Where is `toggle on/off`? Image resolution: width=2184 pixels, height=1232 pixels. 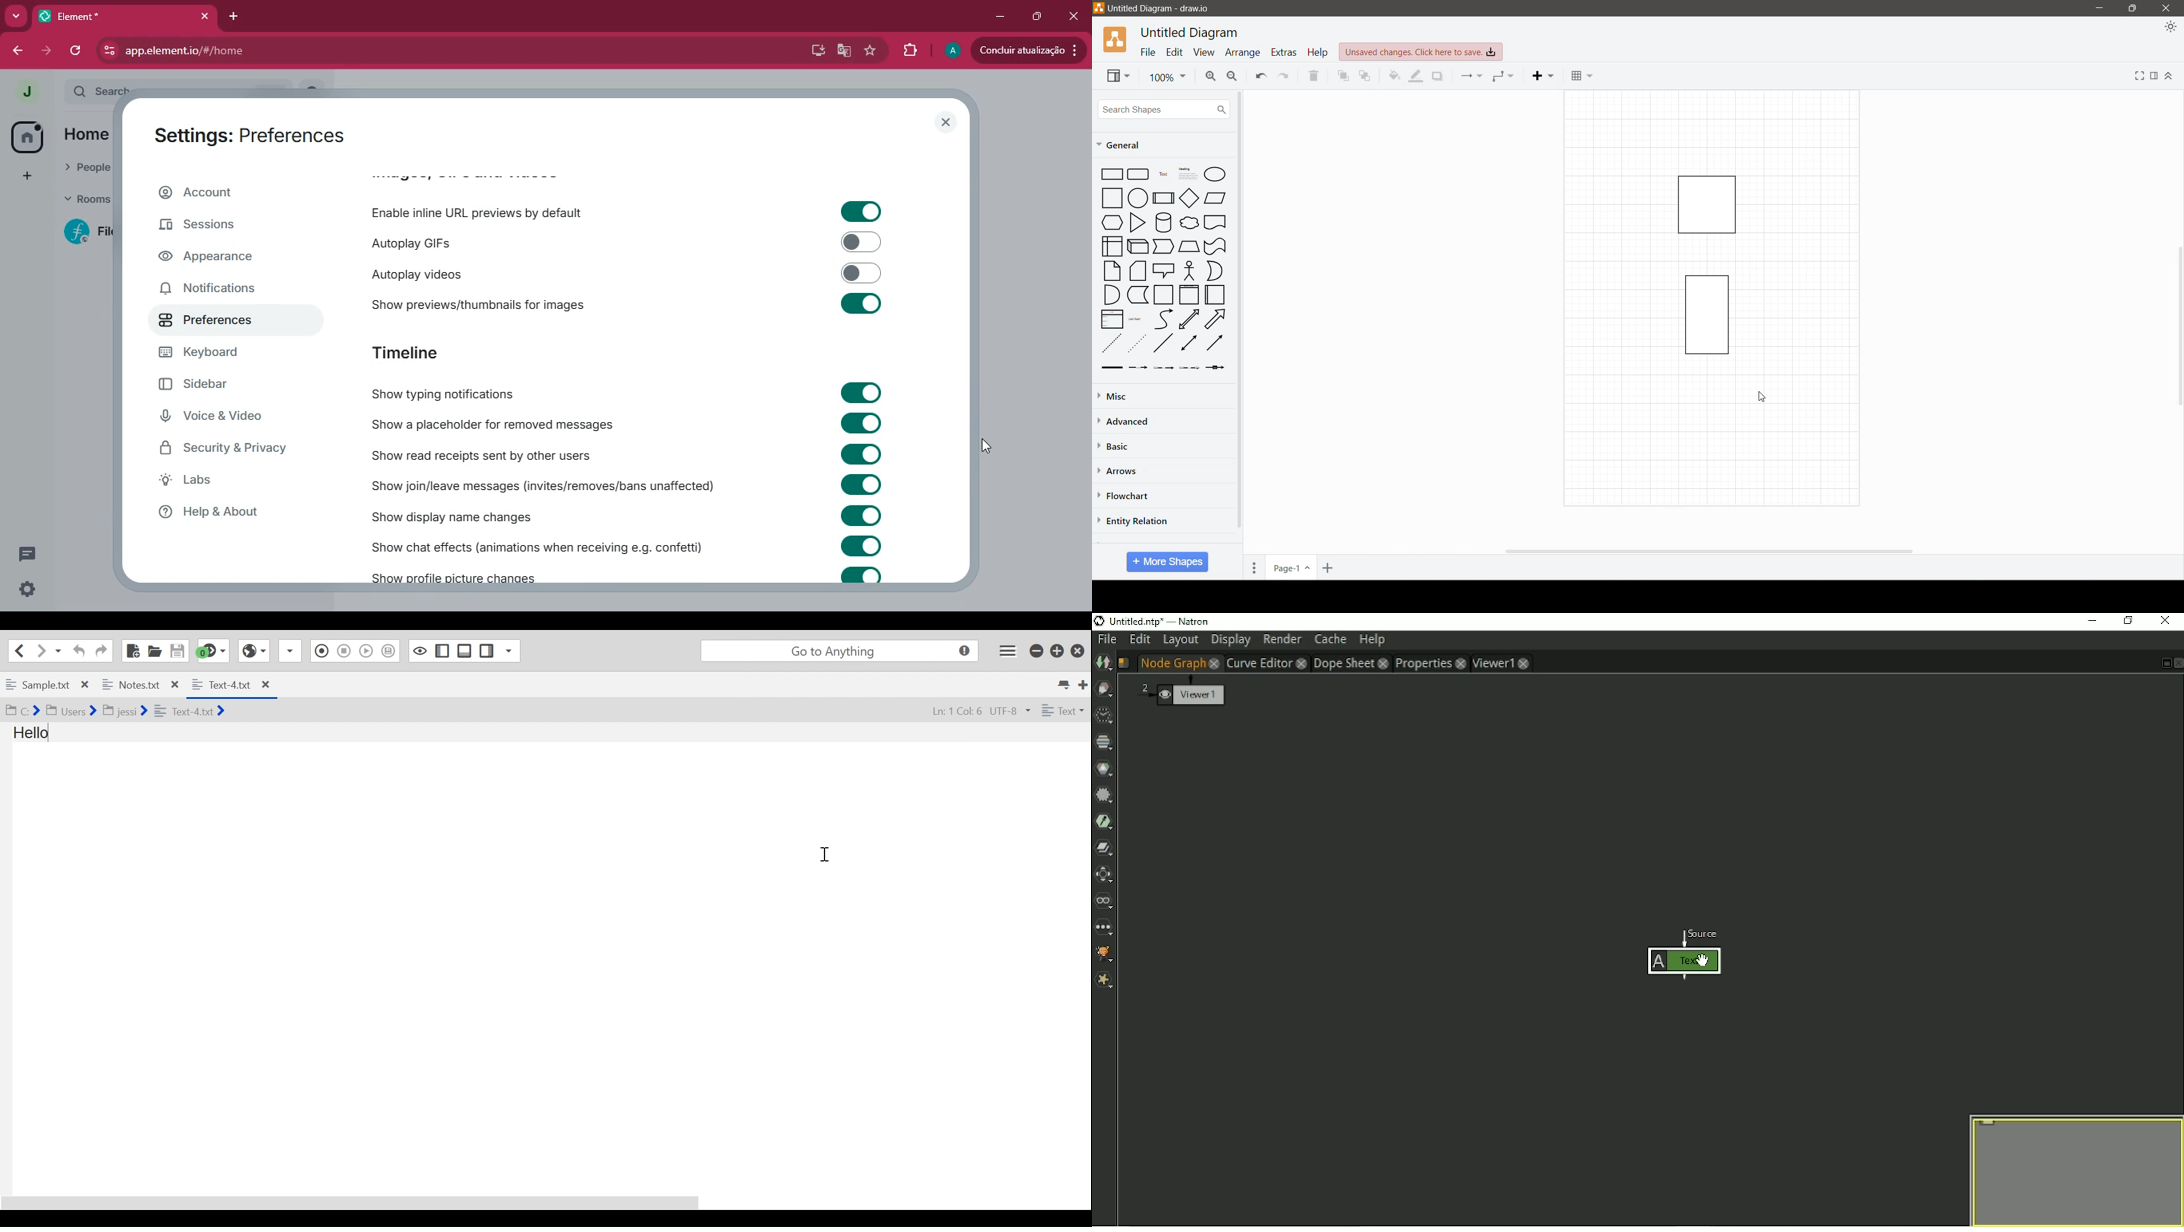 toggle on/off is located at coordinates (861, 242).